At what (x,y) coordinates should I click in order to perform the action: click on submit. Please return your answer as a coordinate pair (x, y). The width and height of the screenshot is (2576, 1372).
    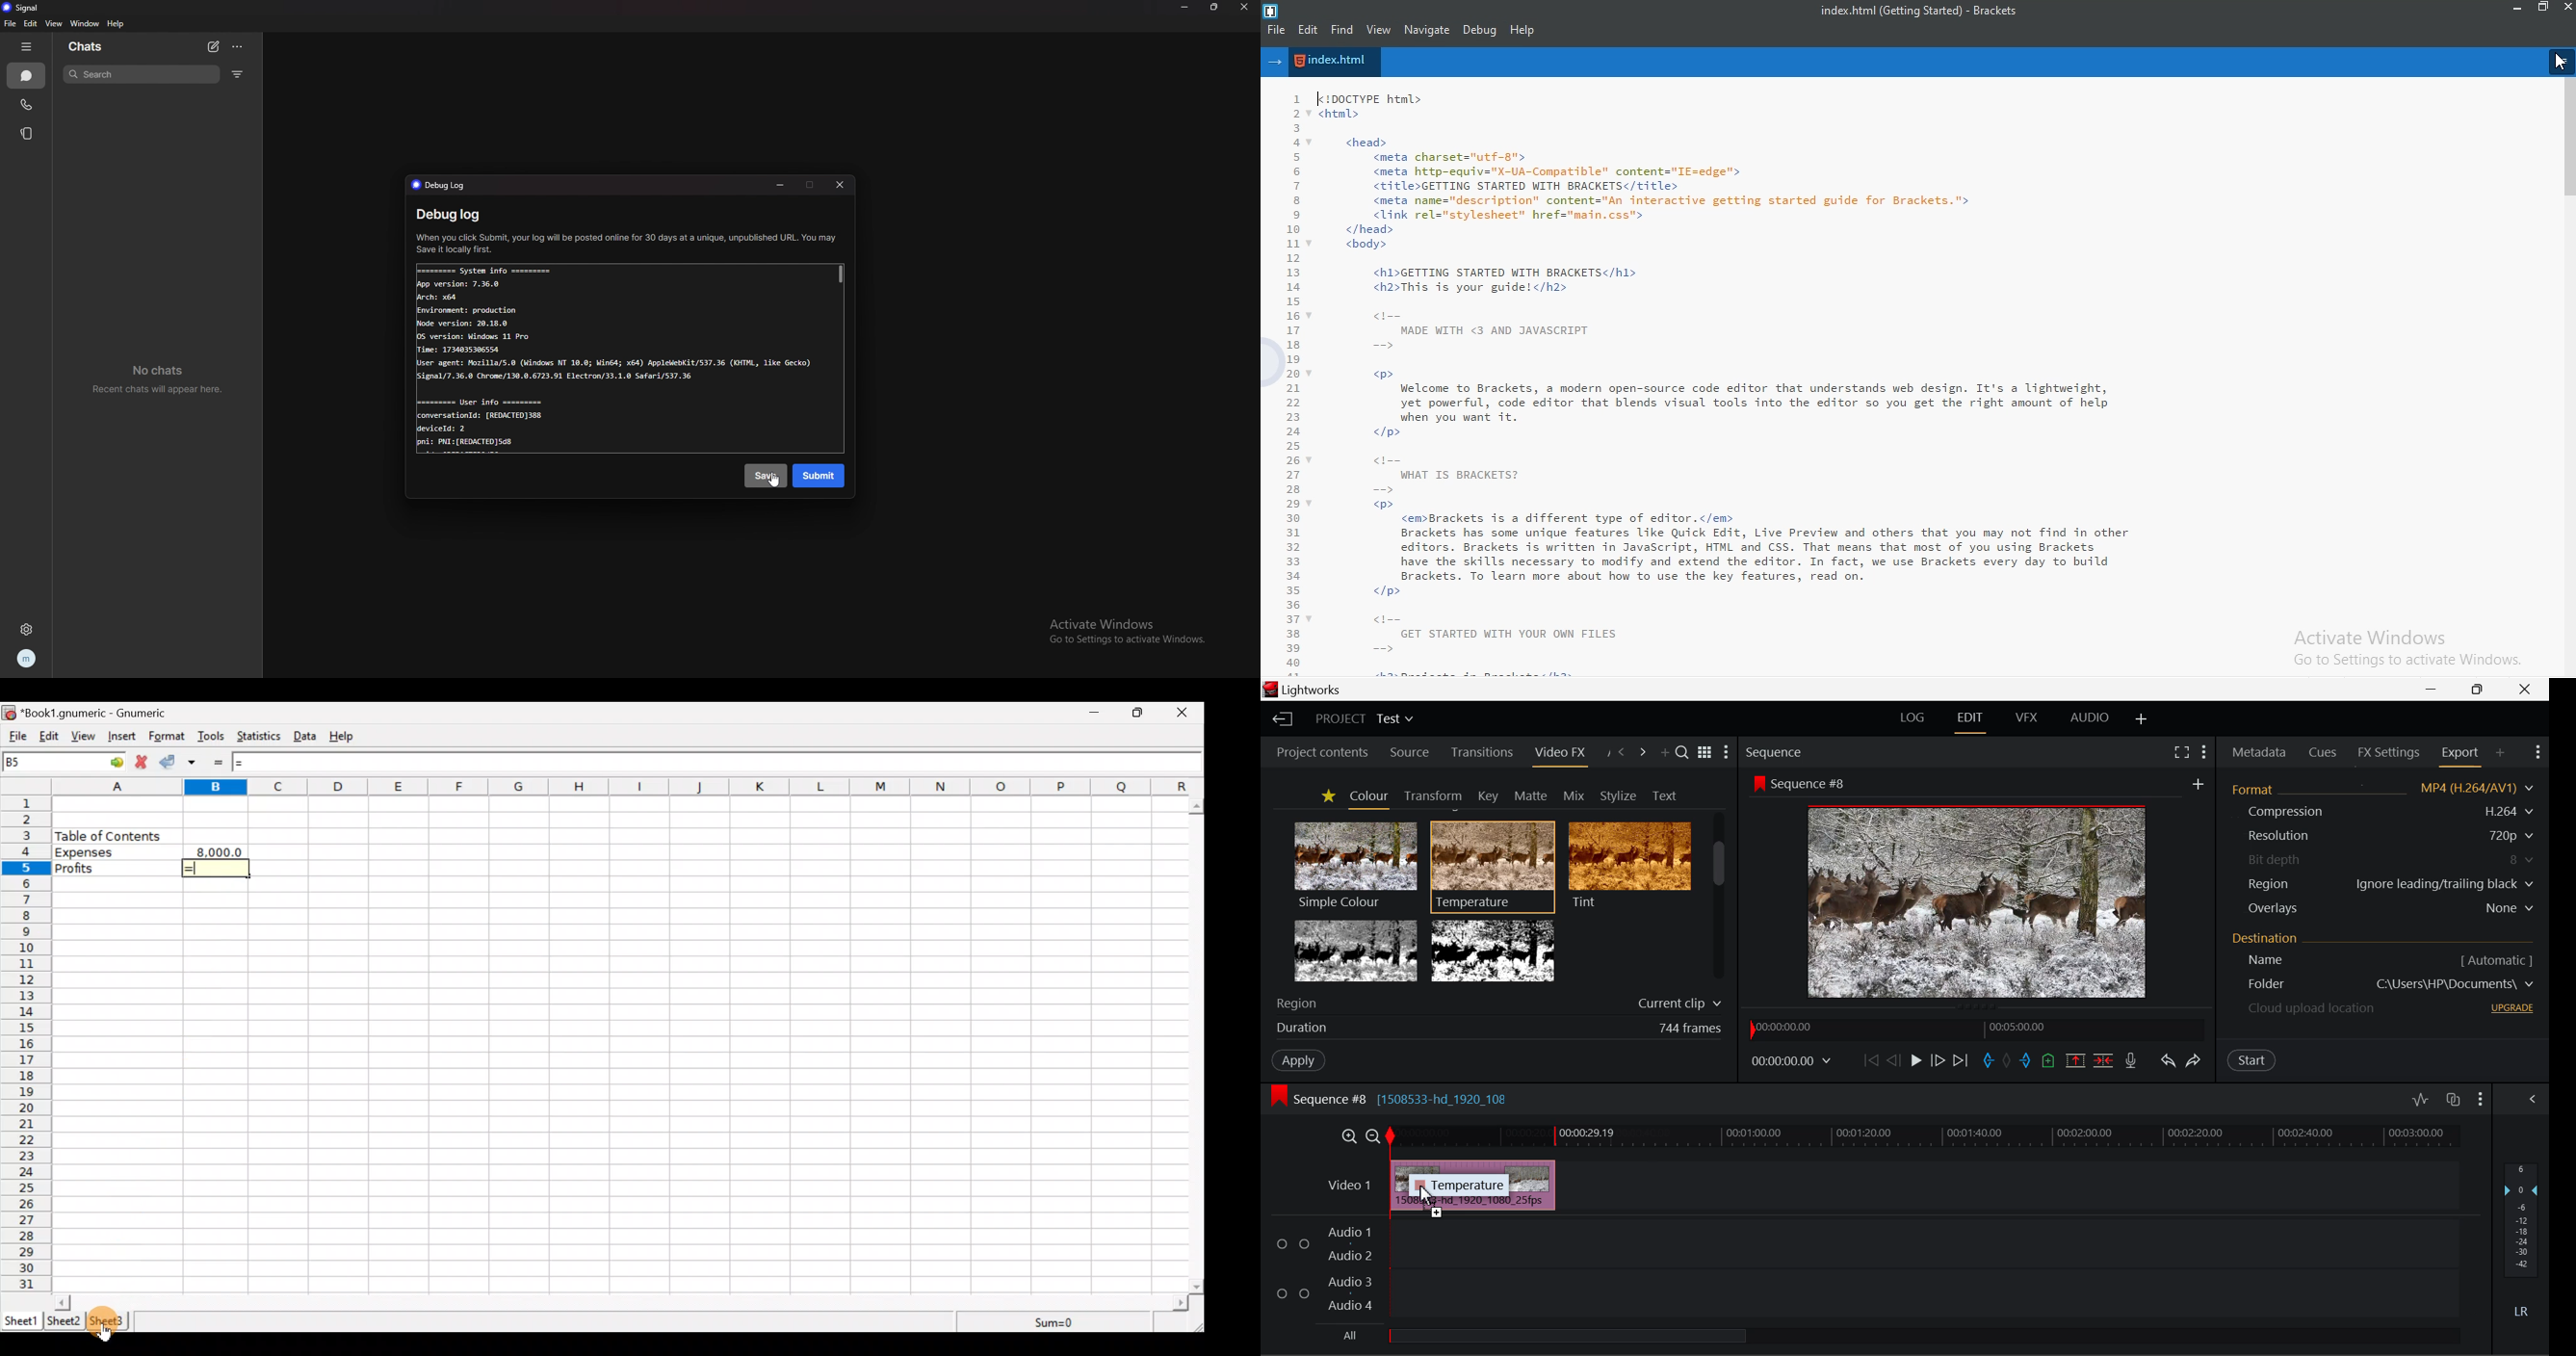
    Looking at the image, I should click on (820, 476).